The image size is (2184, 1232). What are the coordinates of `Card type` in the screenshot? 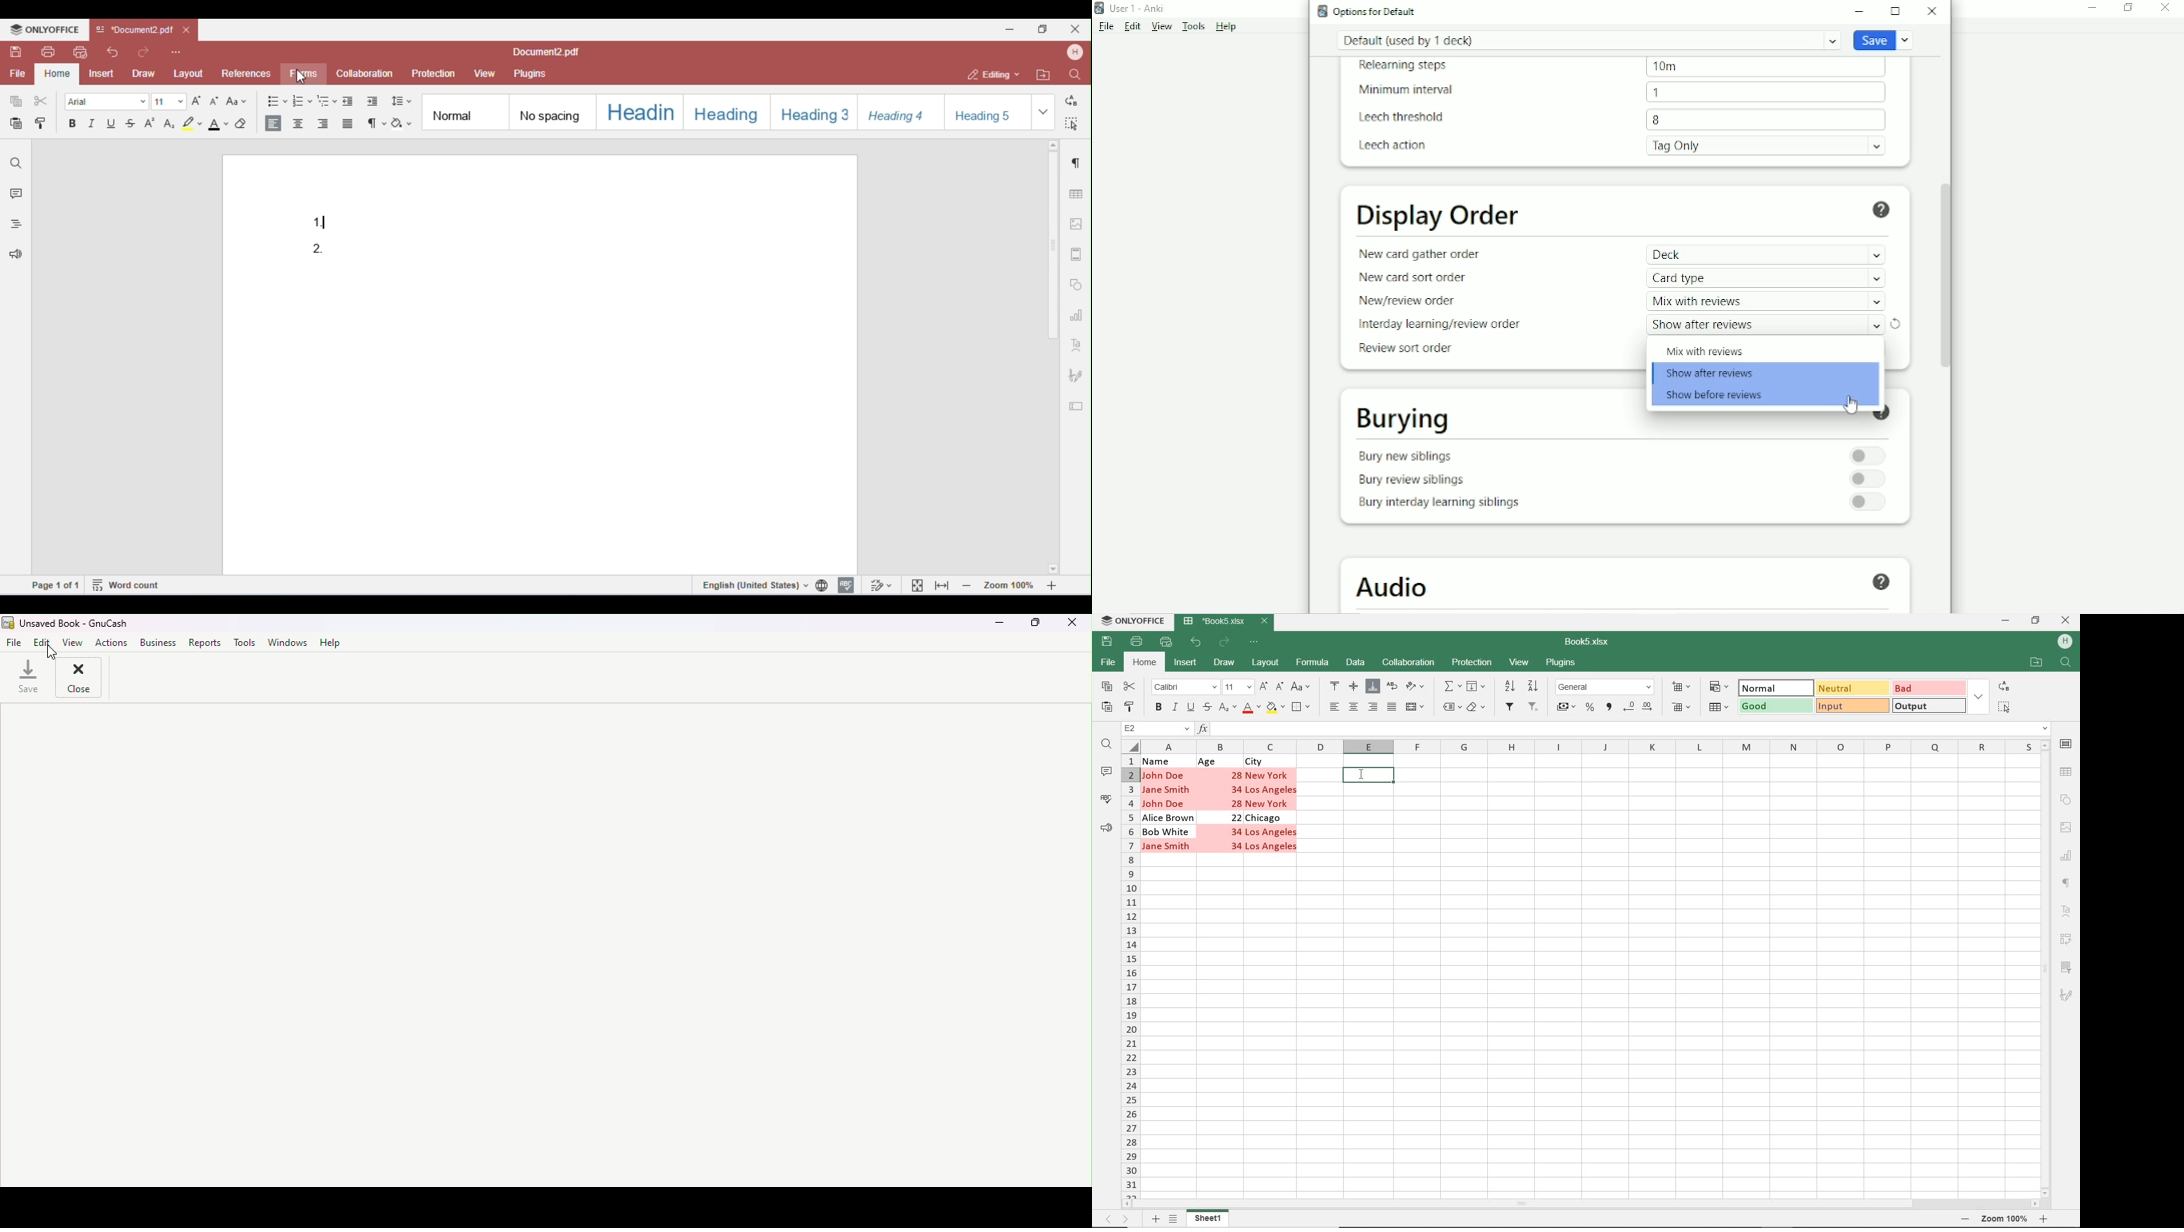 It's located at (1766, 278).